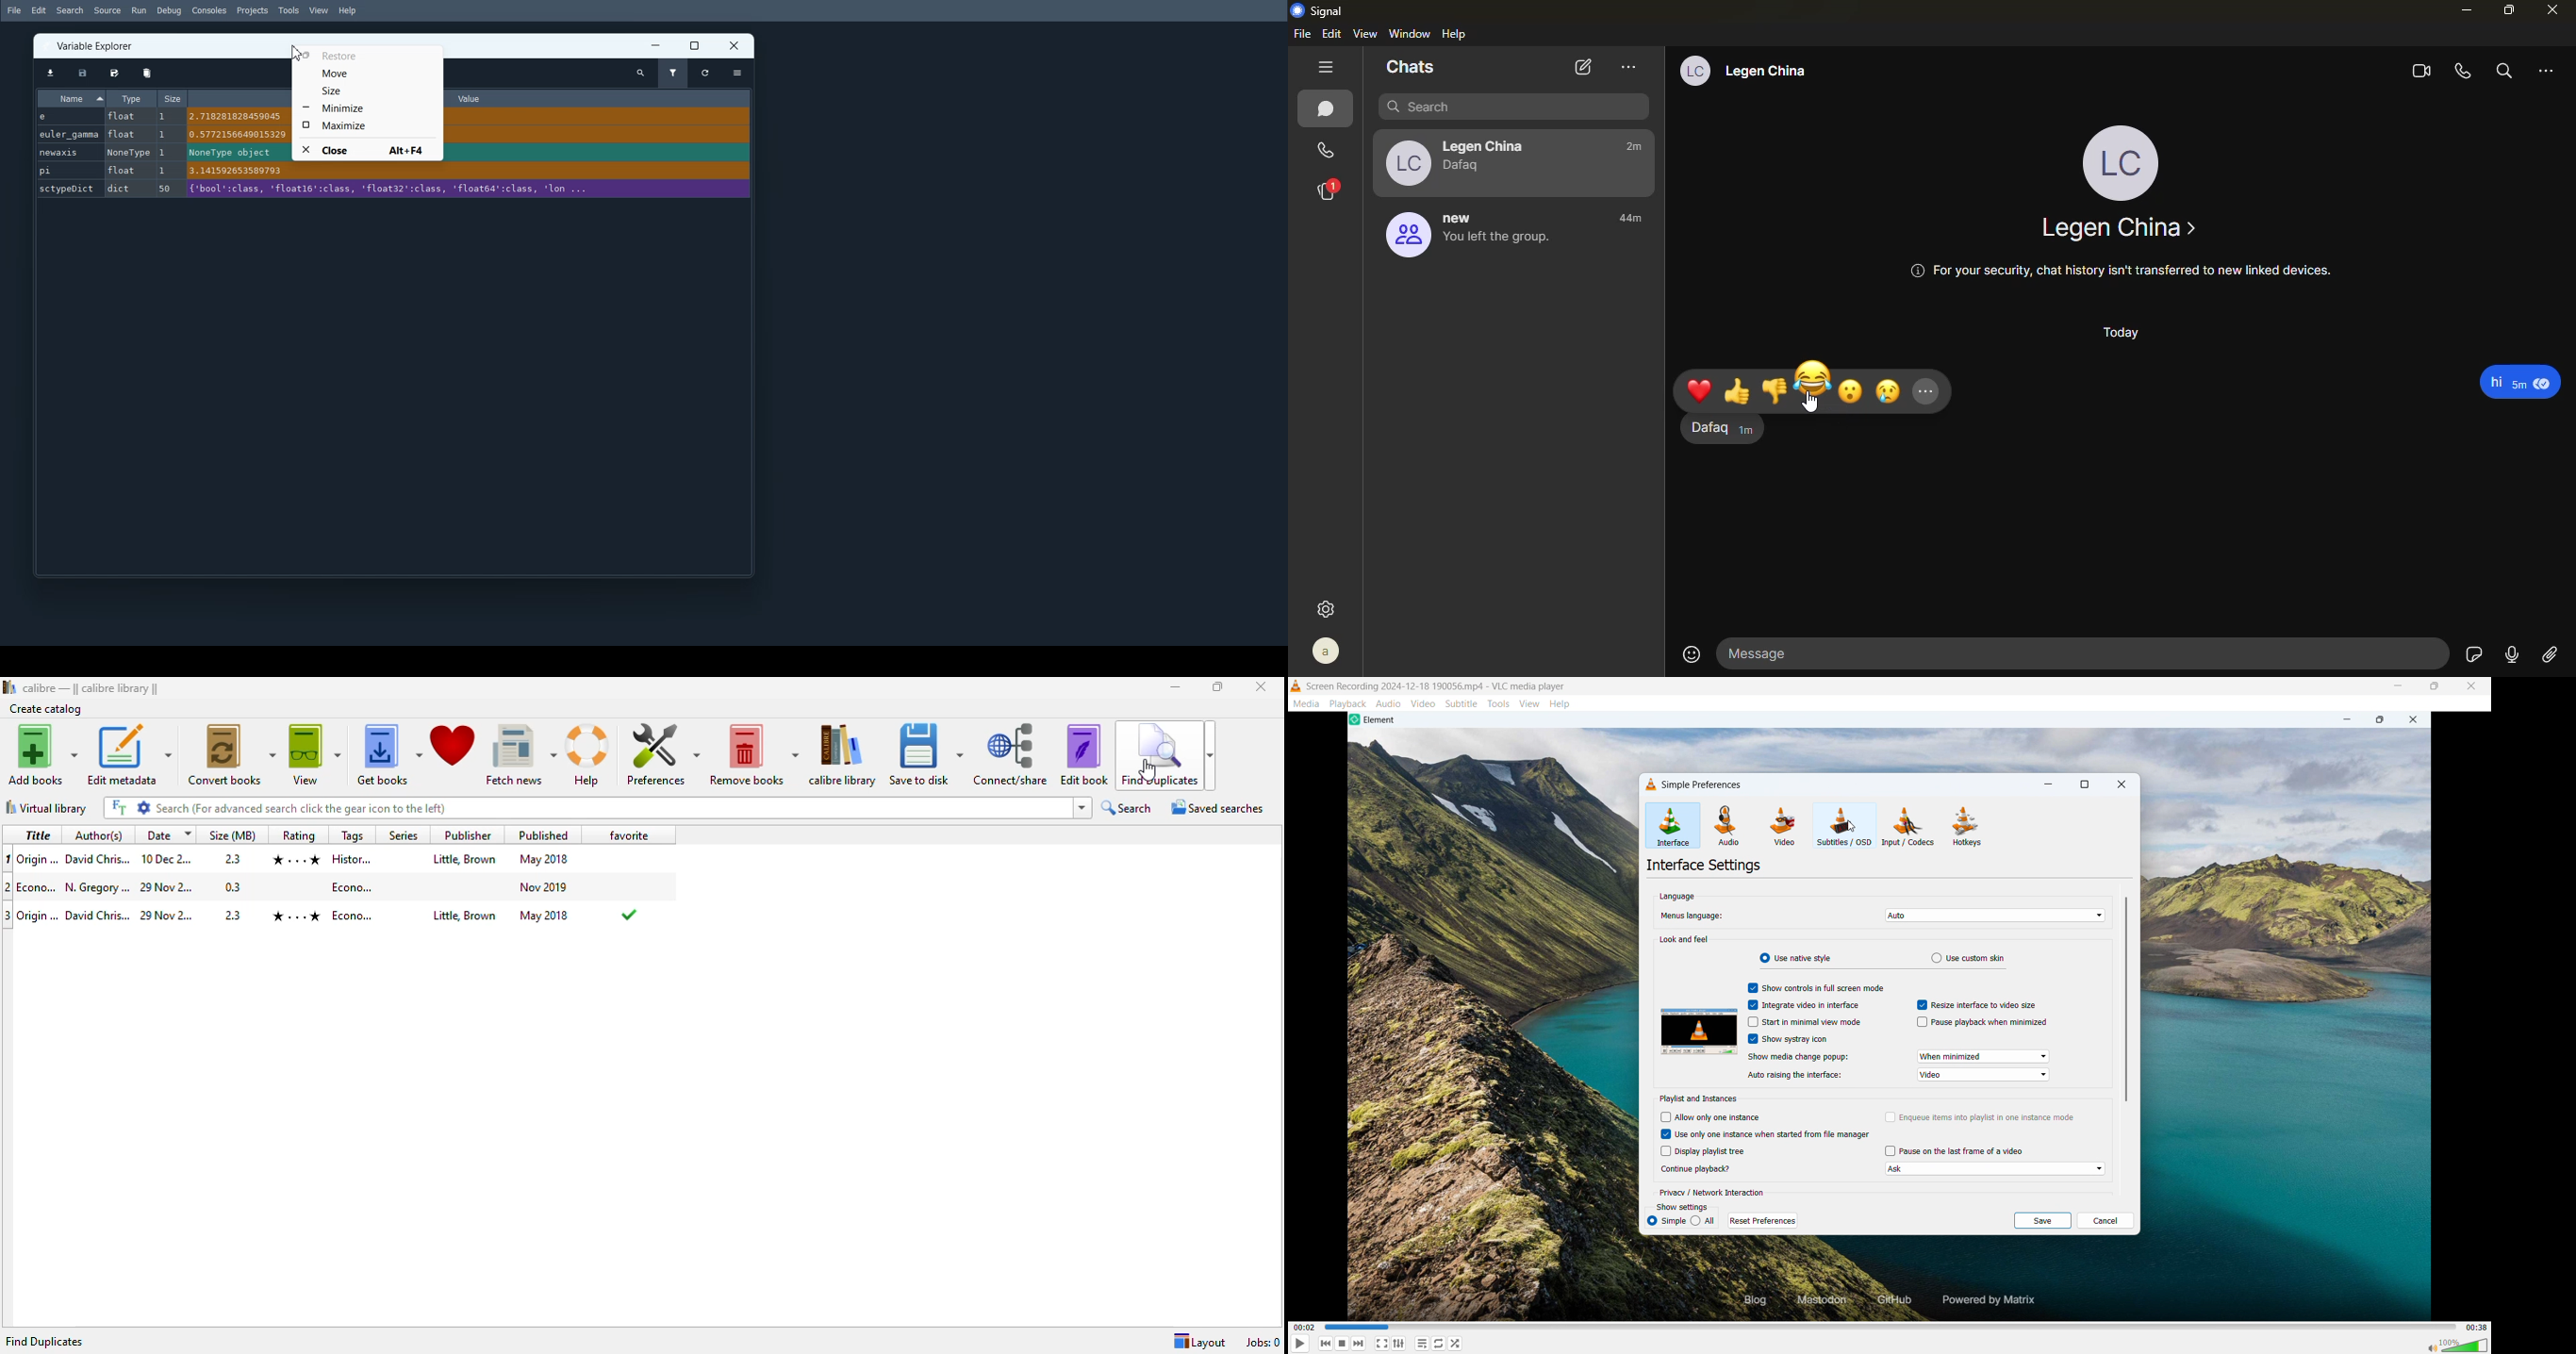 The width and height of the screenshot is (2576, 1372). I want to click on Filter Variables, so click(674, 74).